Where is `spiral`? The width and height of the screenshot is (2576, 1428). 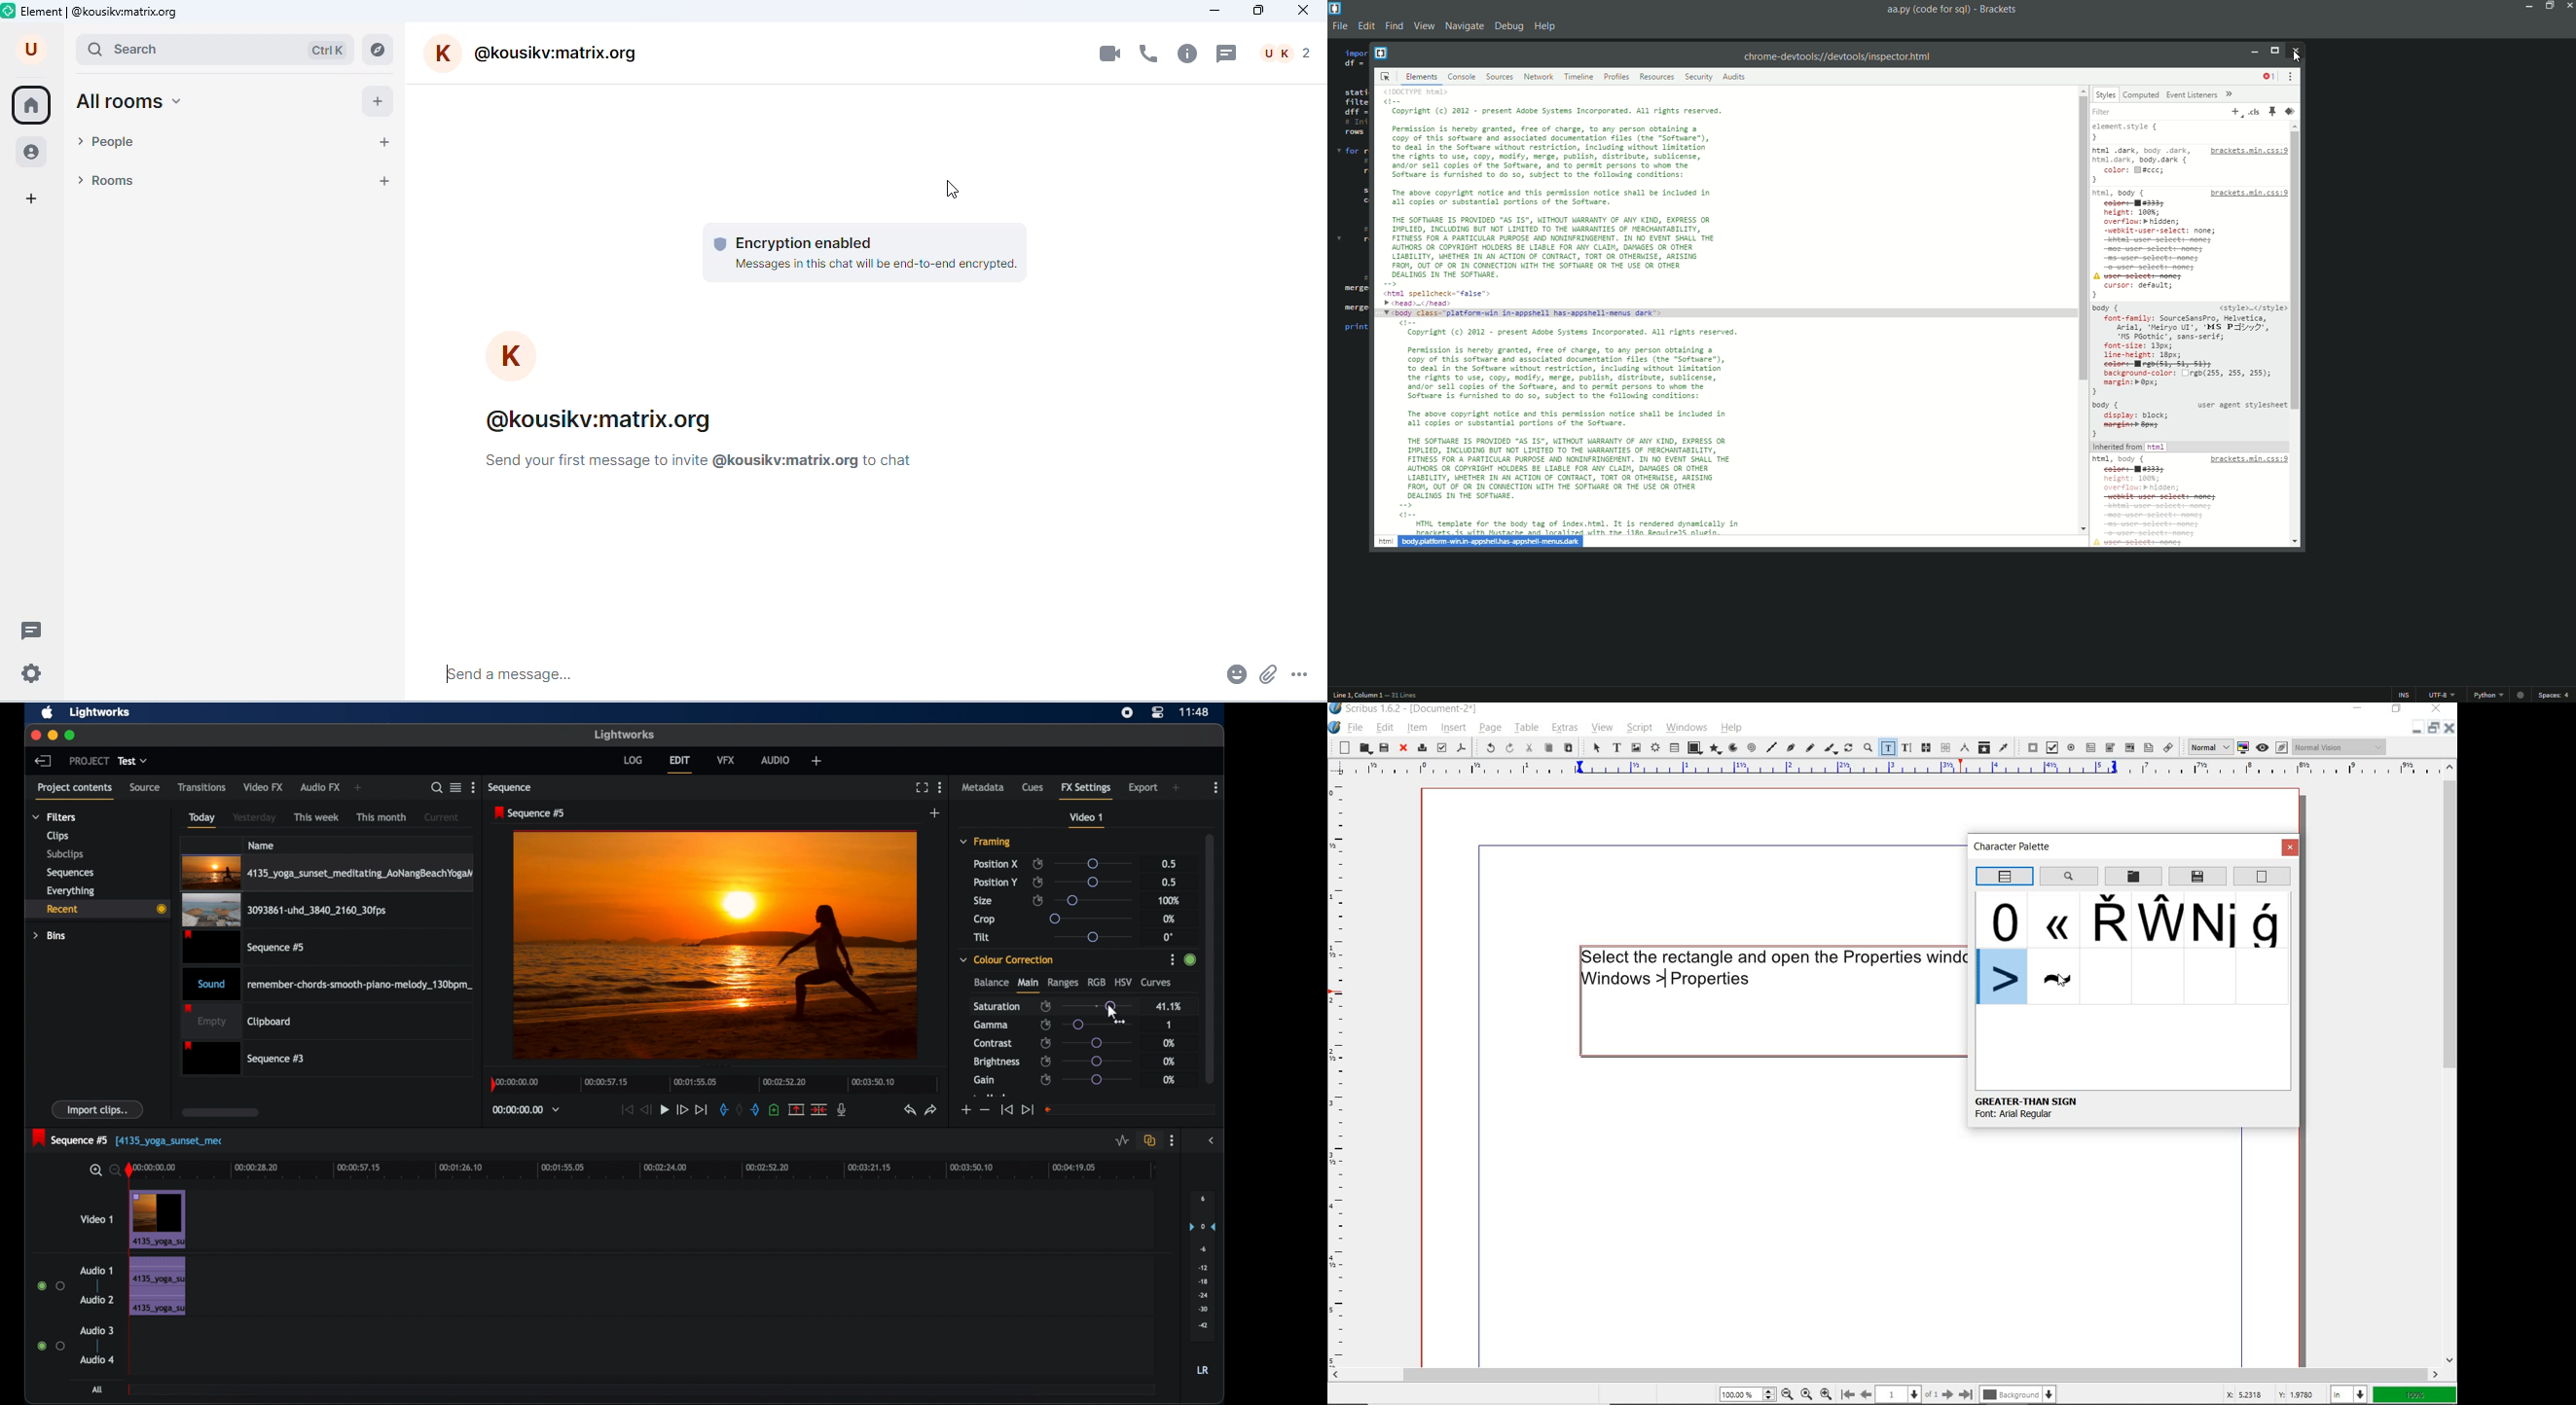 spiral is located at coordinates (1751, 747).